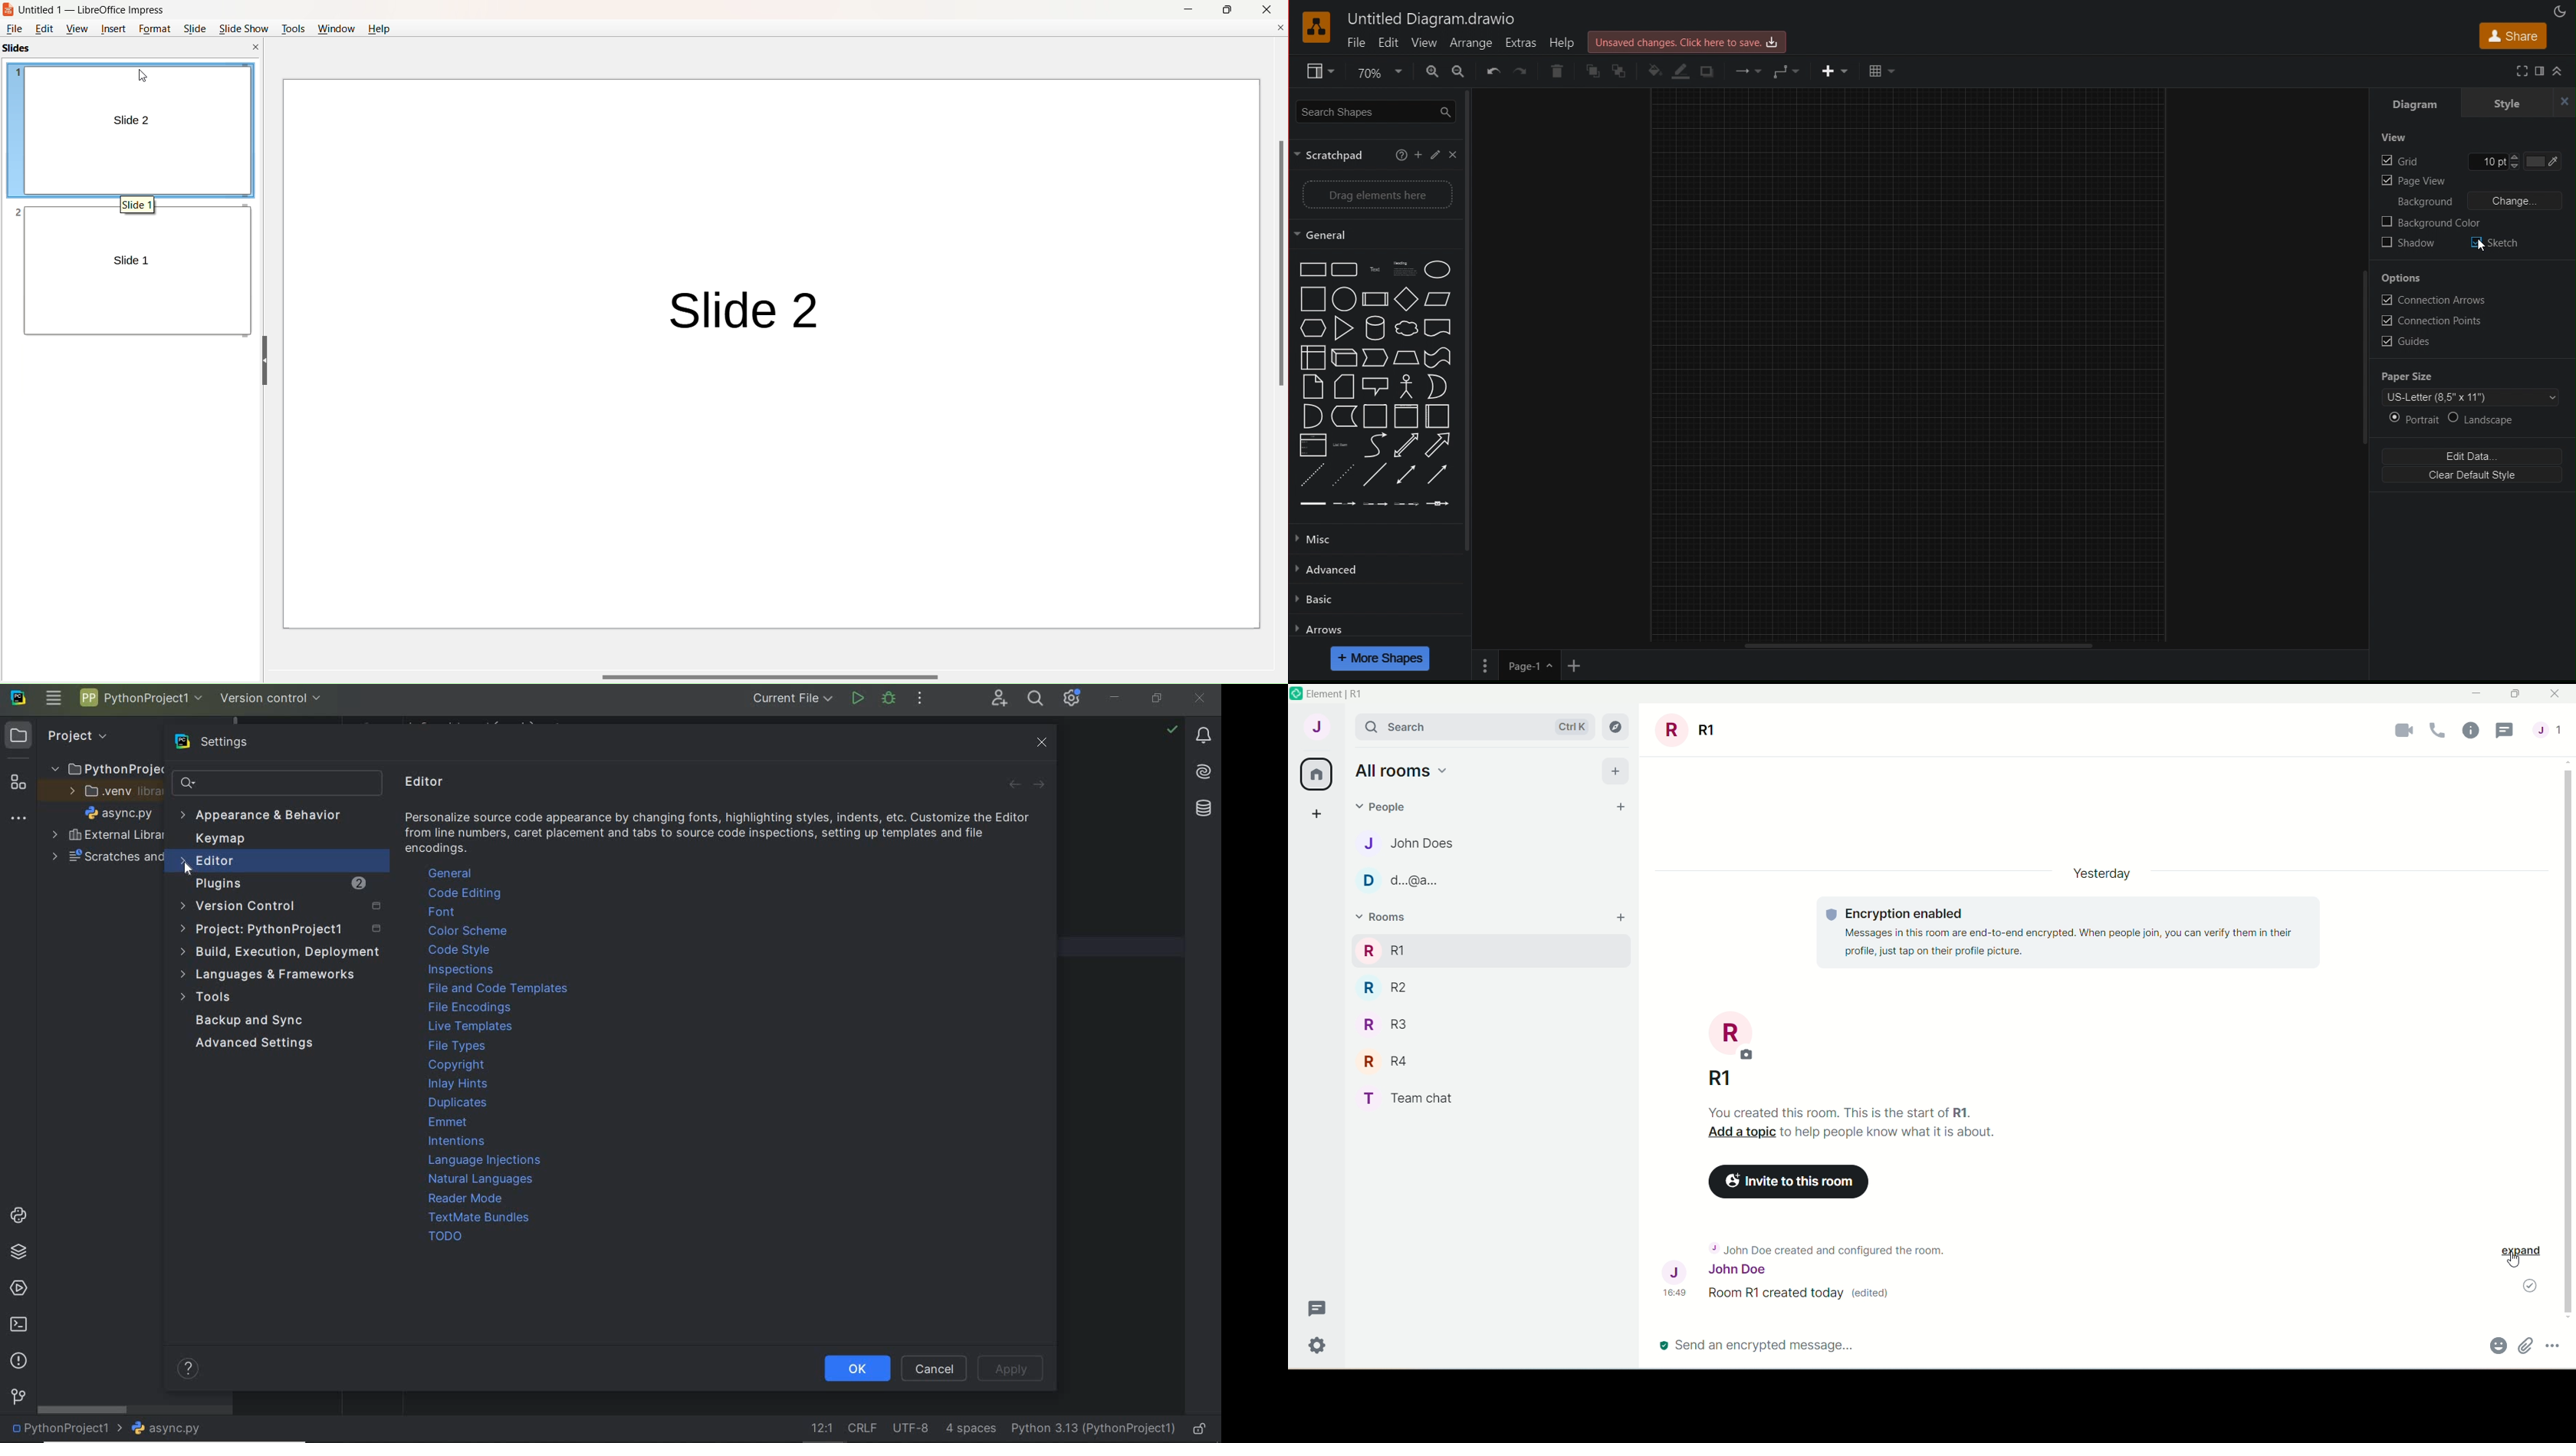 This screenshot has width=2576, height=1456. What do you see at coordinates (1403, 730) in the screenshot?
I see `search bar` at bounding box center [1403, 730].